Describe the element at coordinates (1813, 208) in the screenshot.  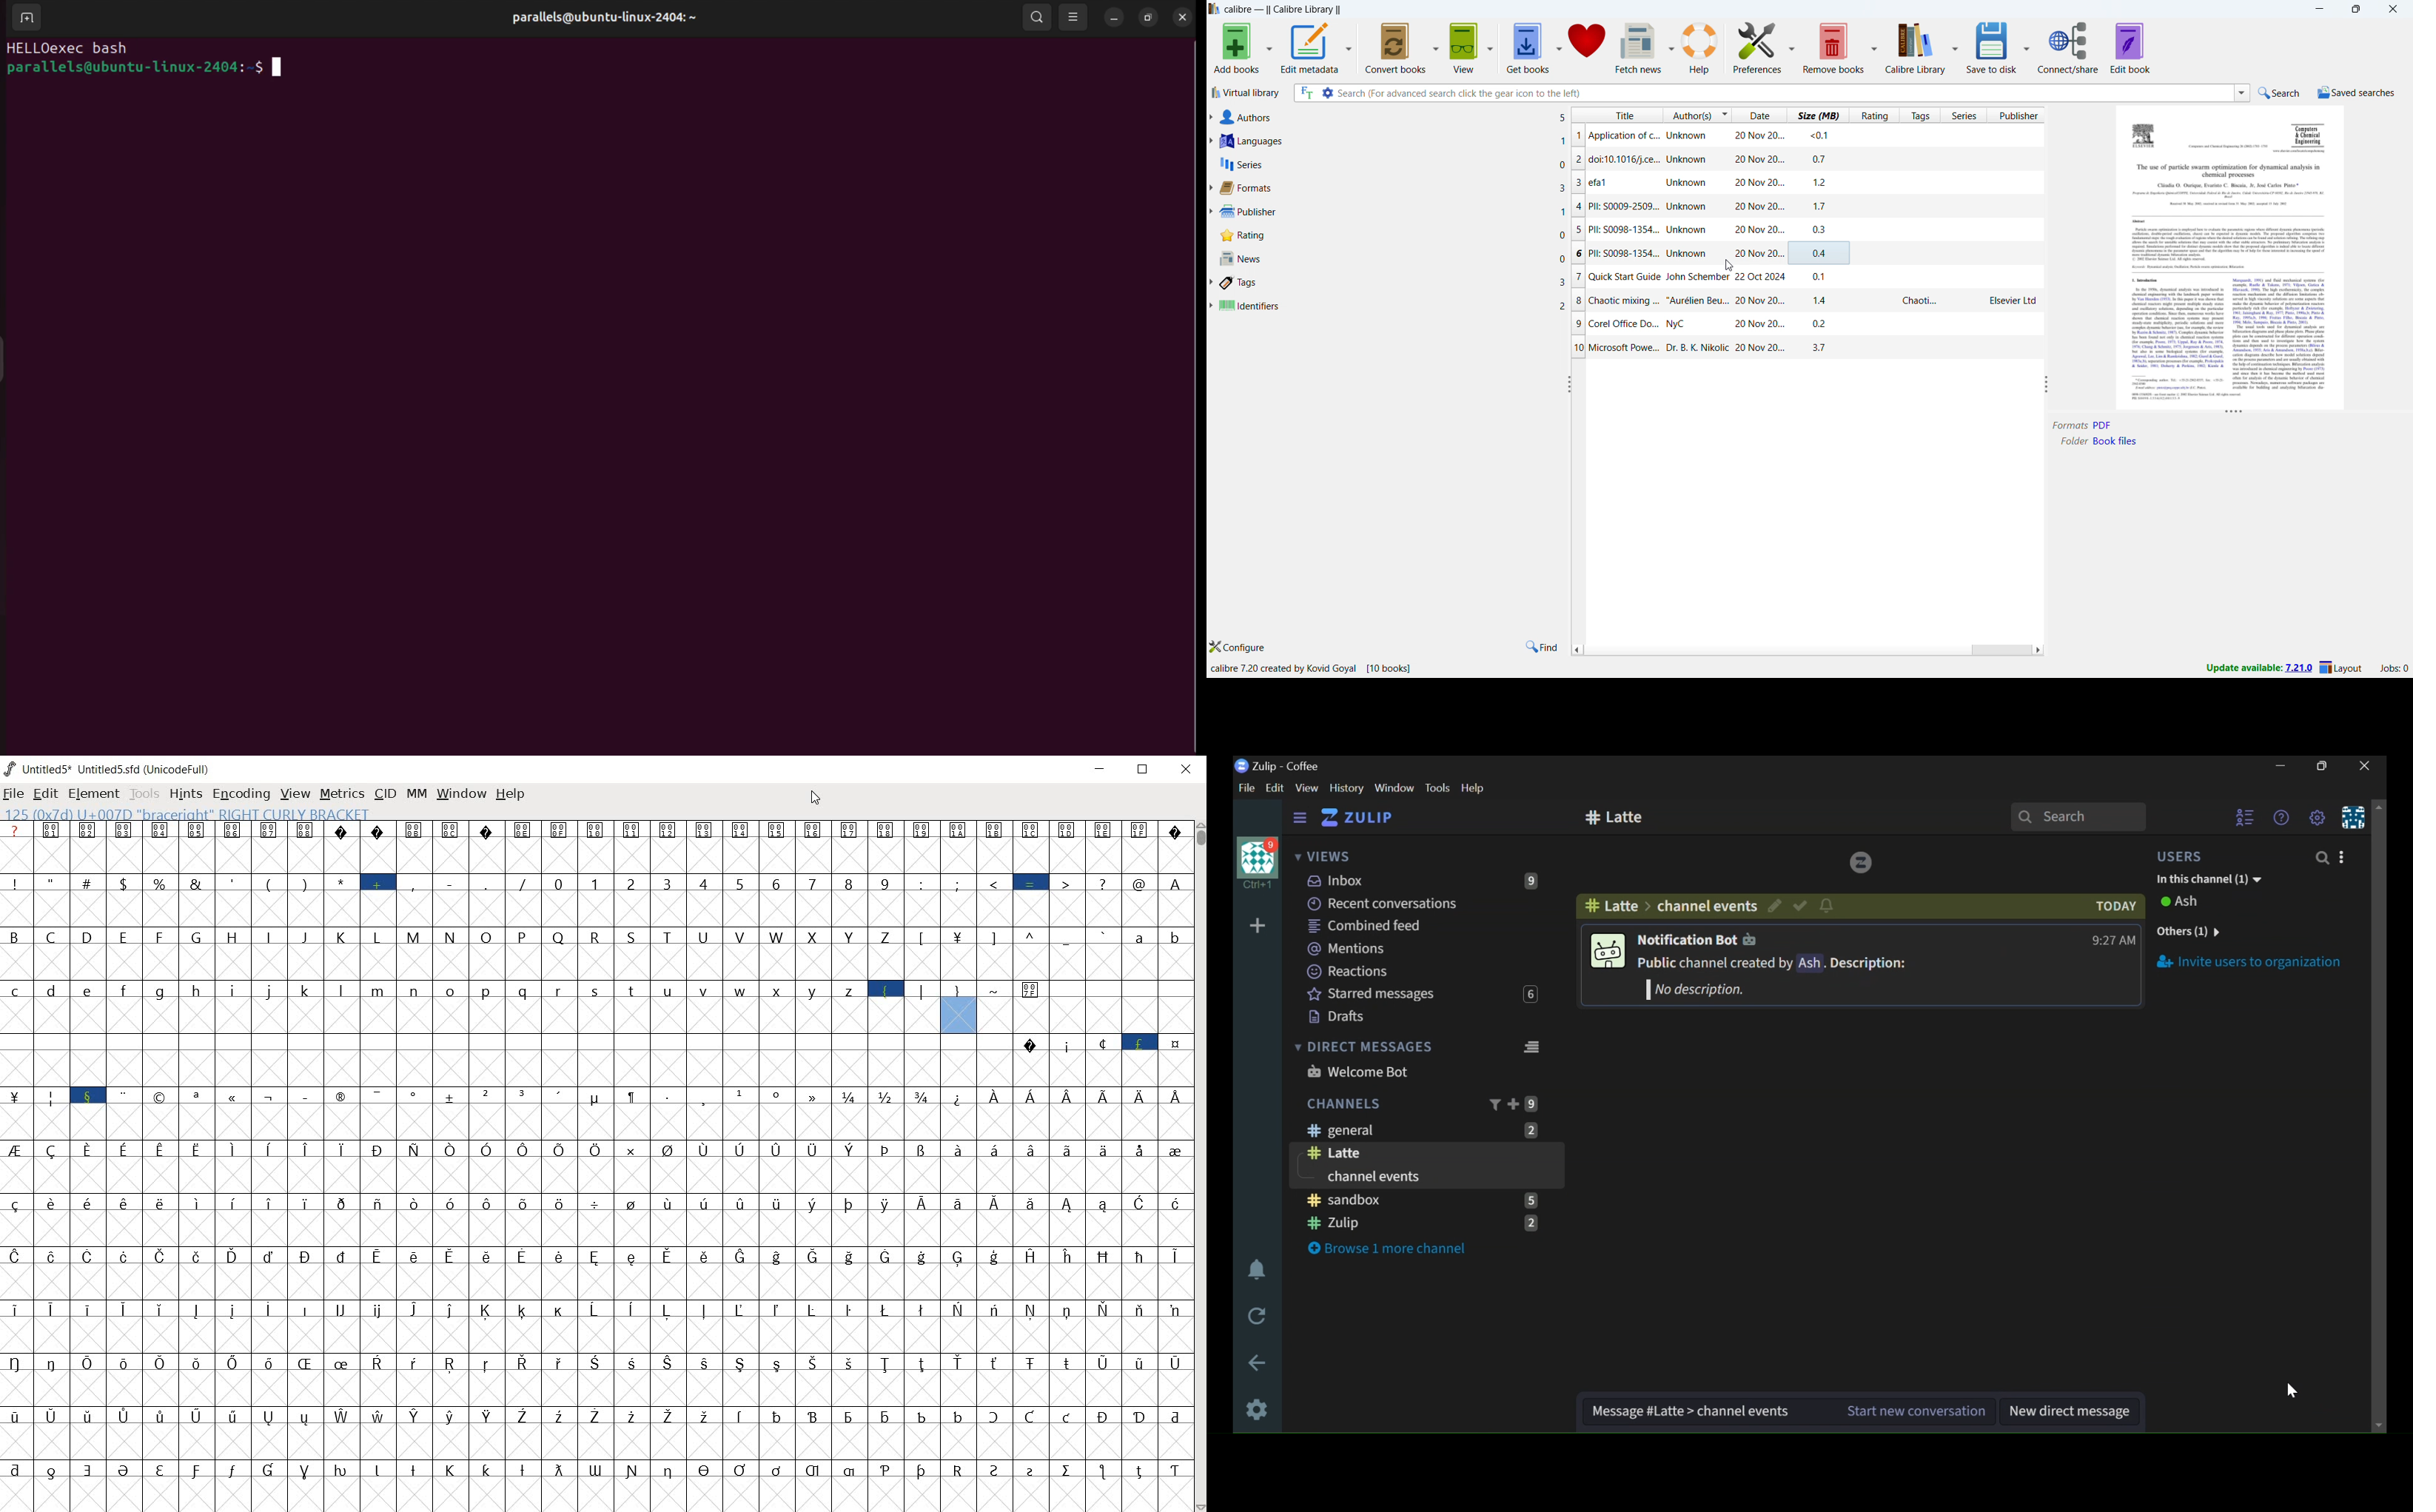
I see `PIL: S009-2509...` at that location.